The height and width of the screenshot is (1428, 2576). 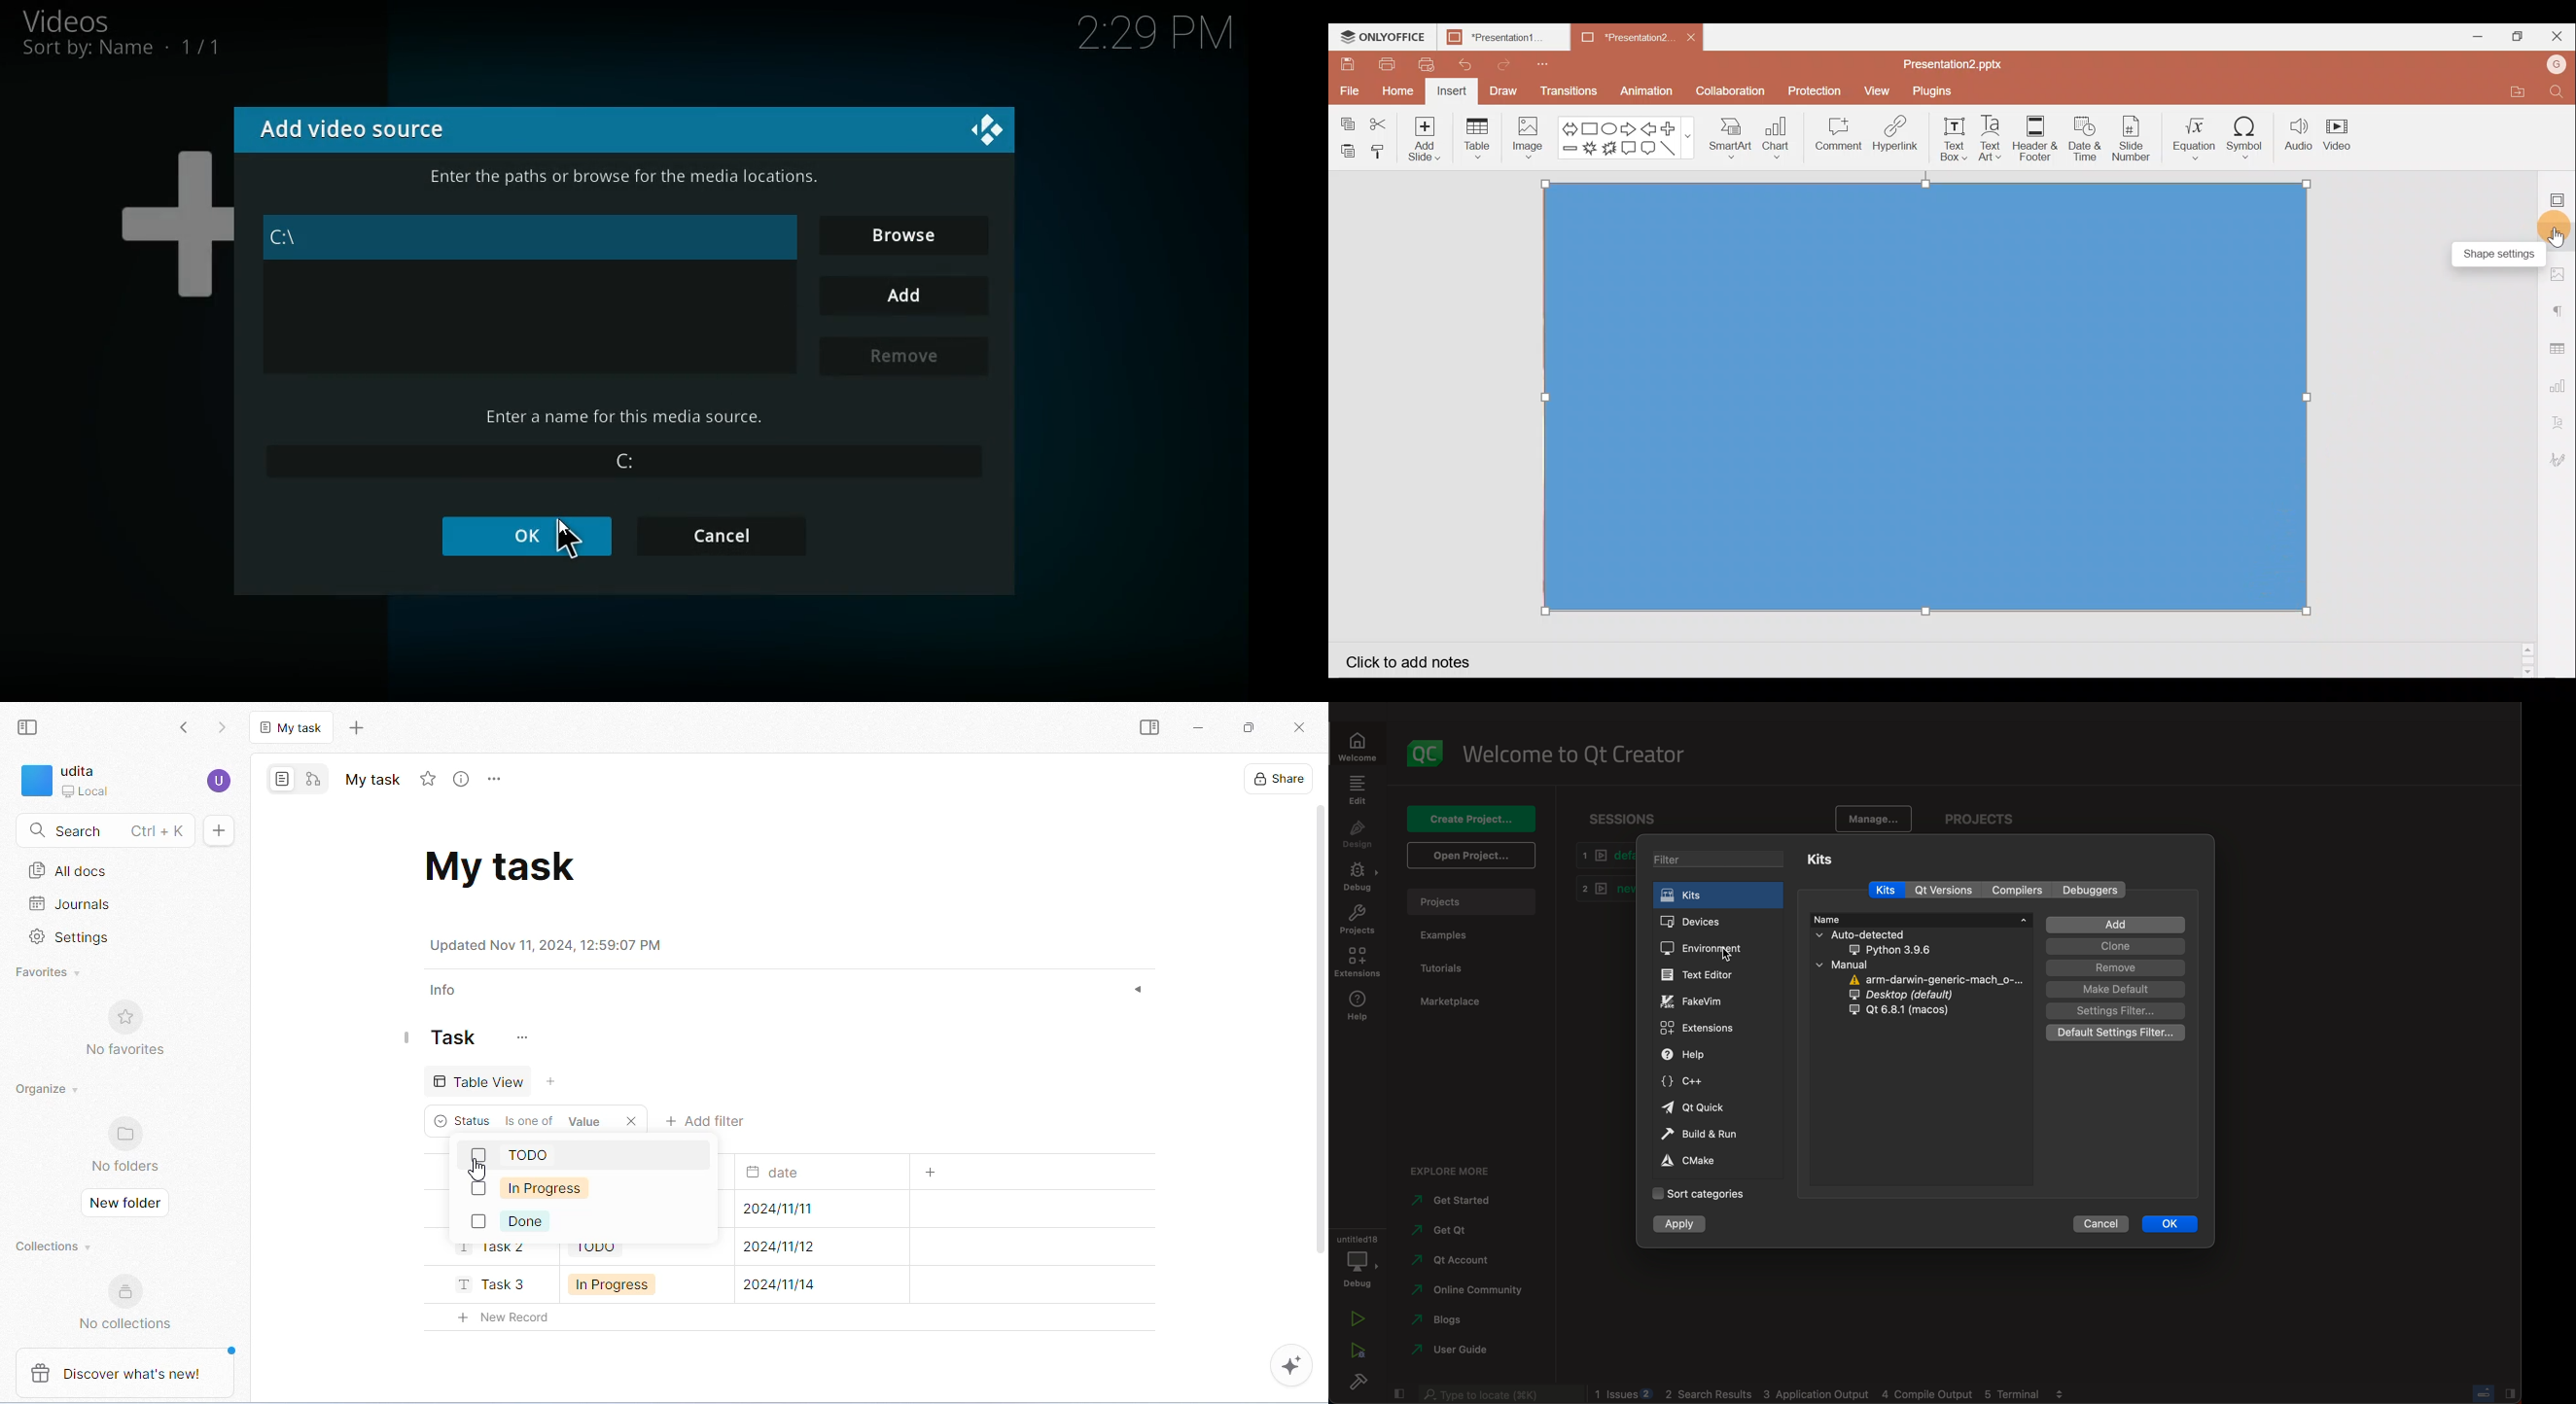 I want to click on Left arrow, so click(x=1649, y=127).